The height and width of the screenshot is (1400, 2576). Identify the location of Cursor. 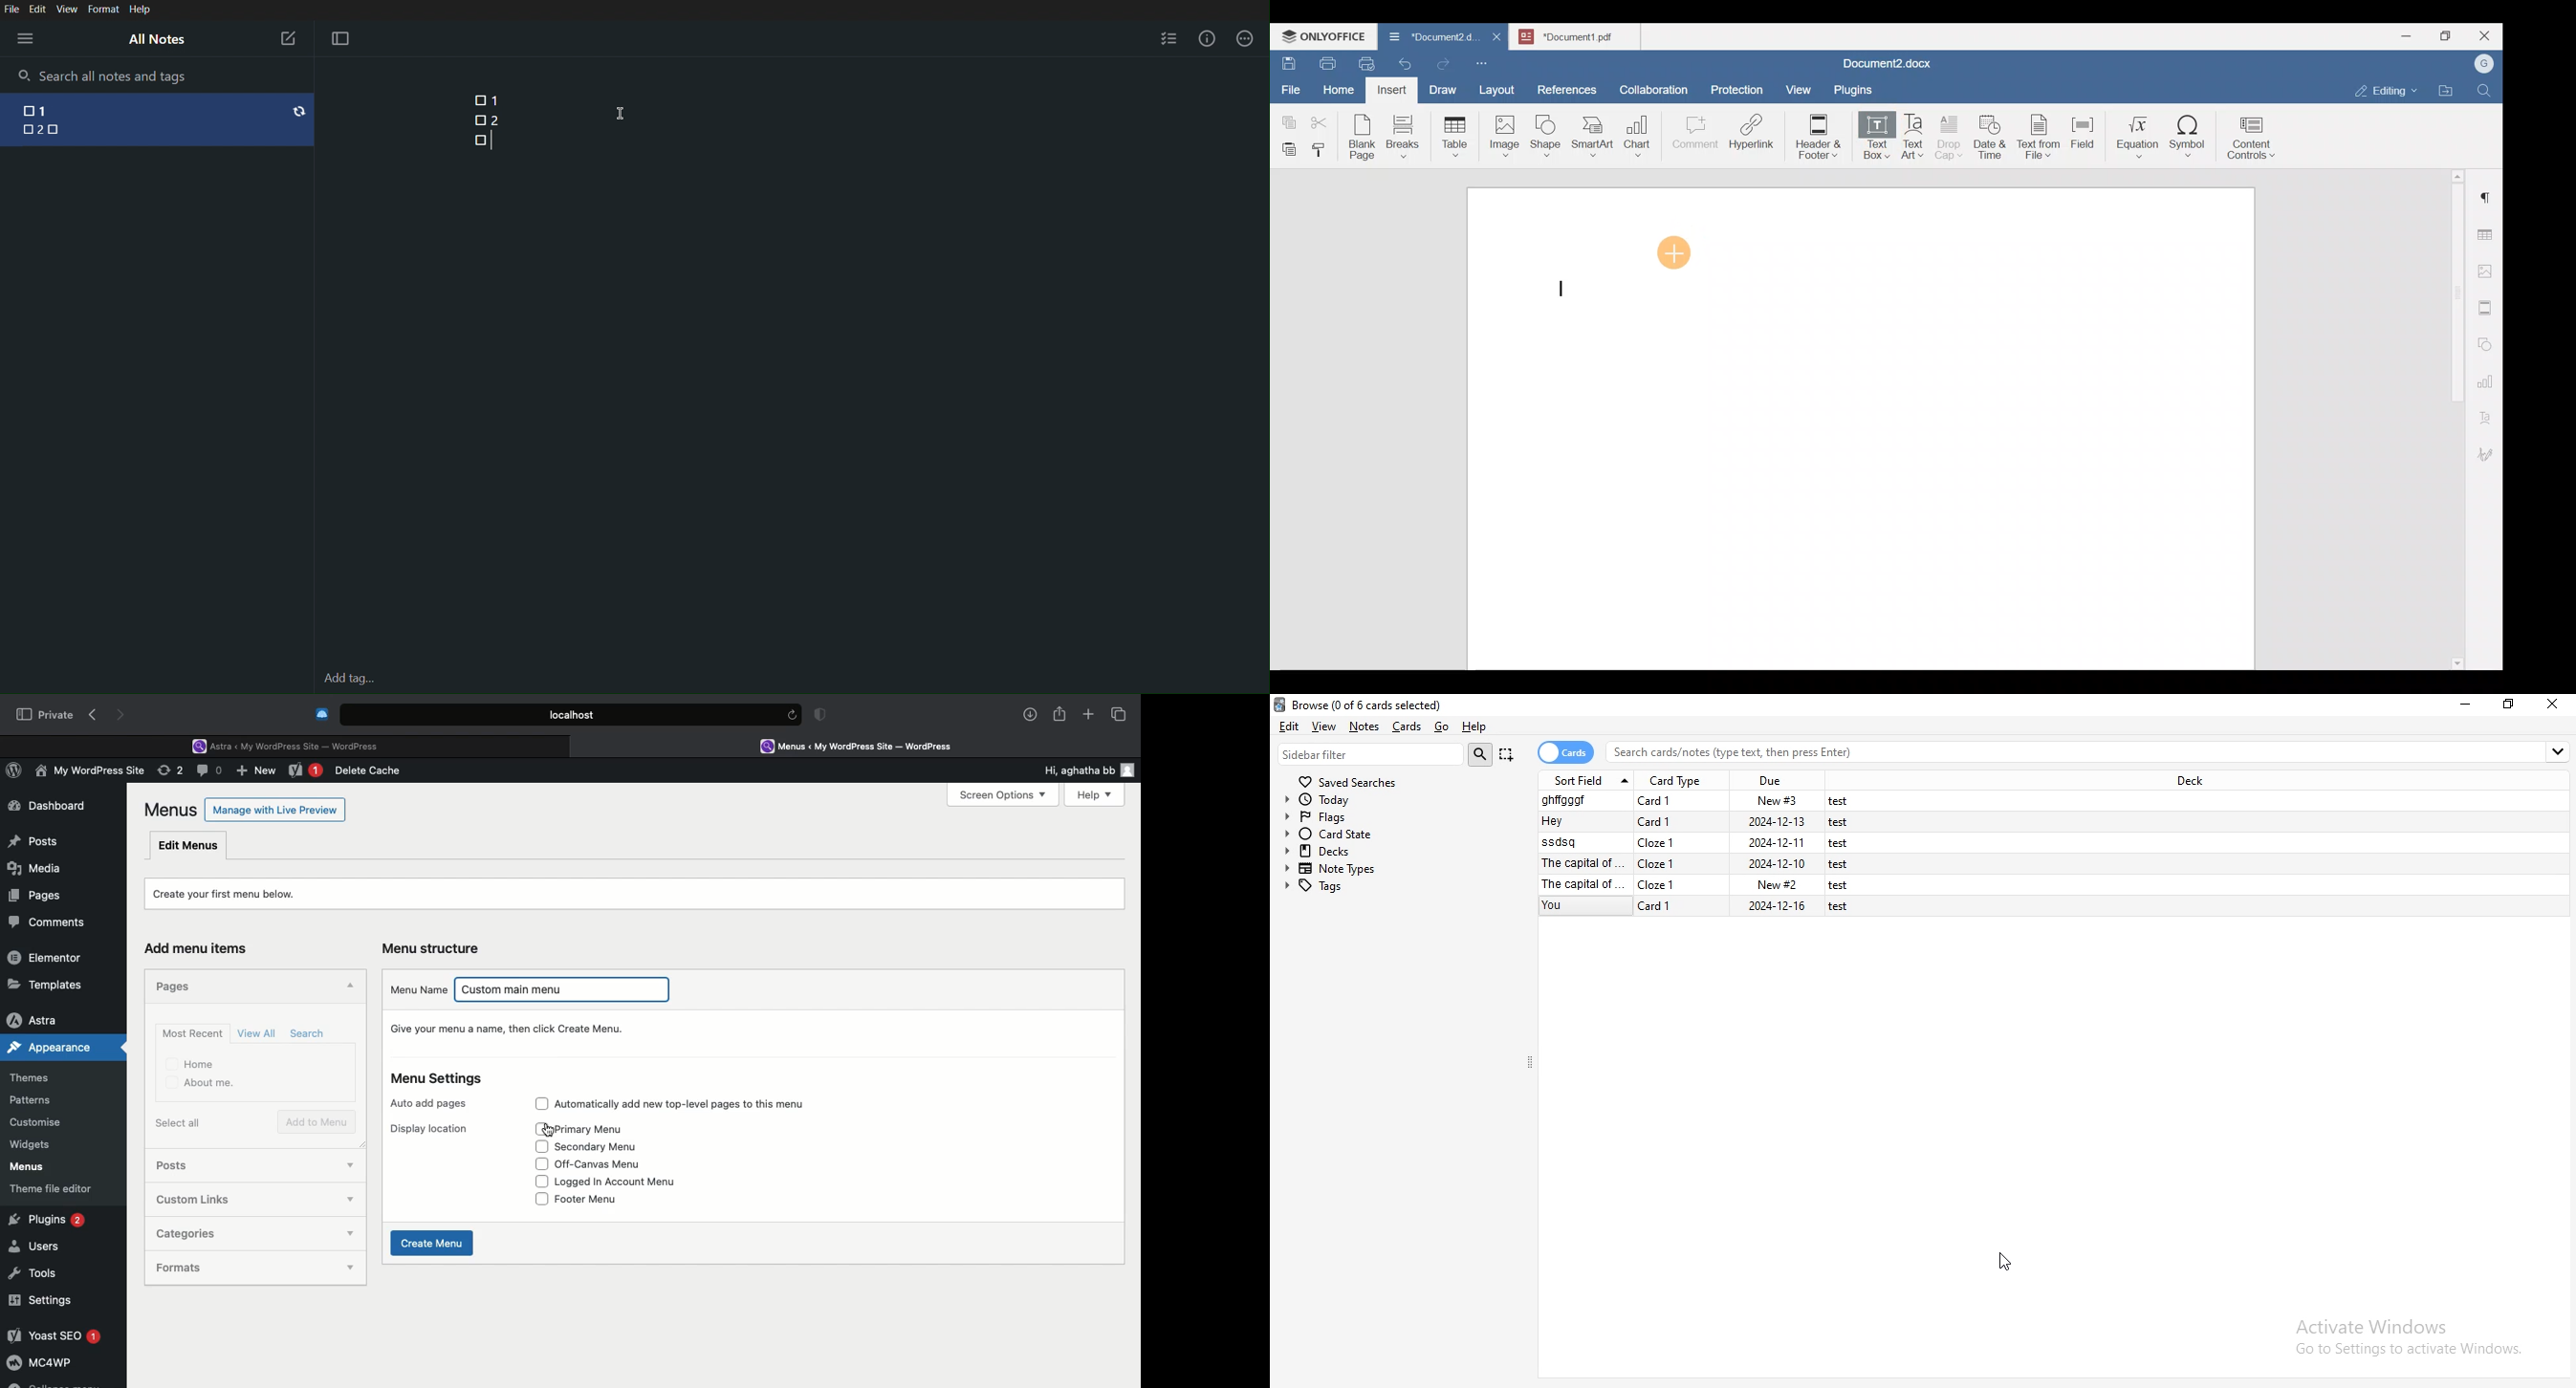
(1674, 250).